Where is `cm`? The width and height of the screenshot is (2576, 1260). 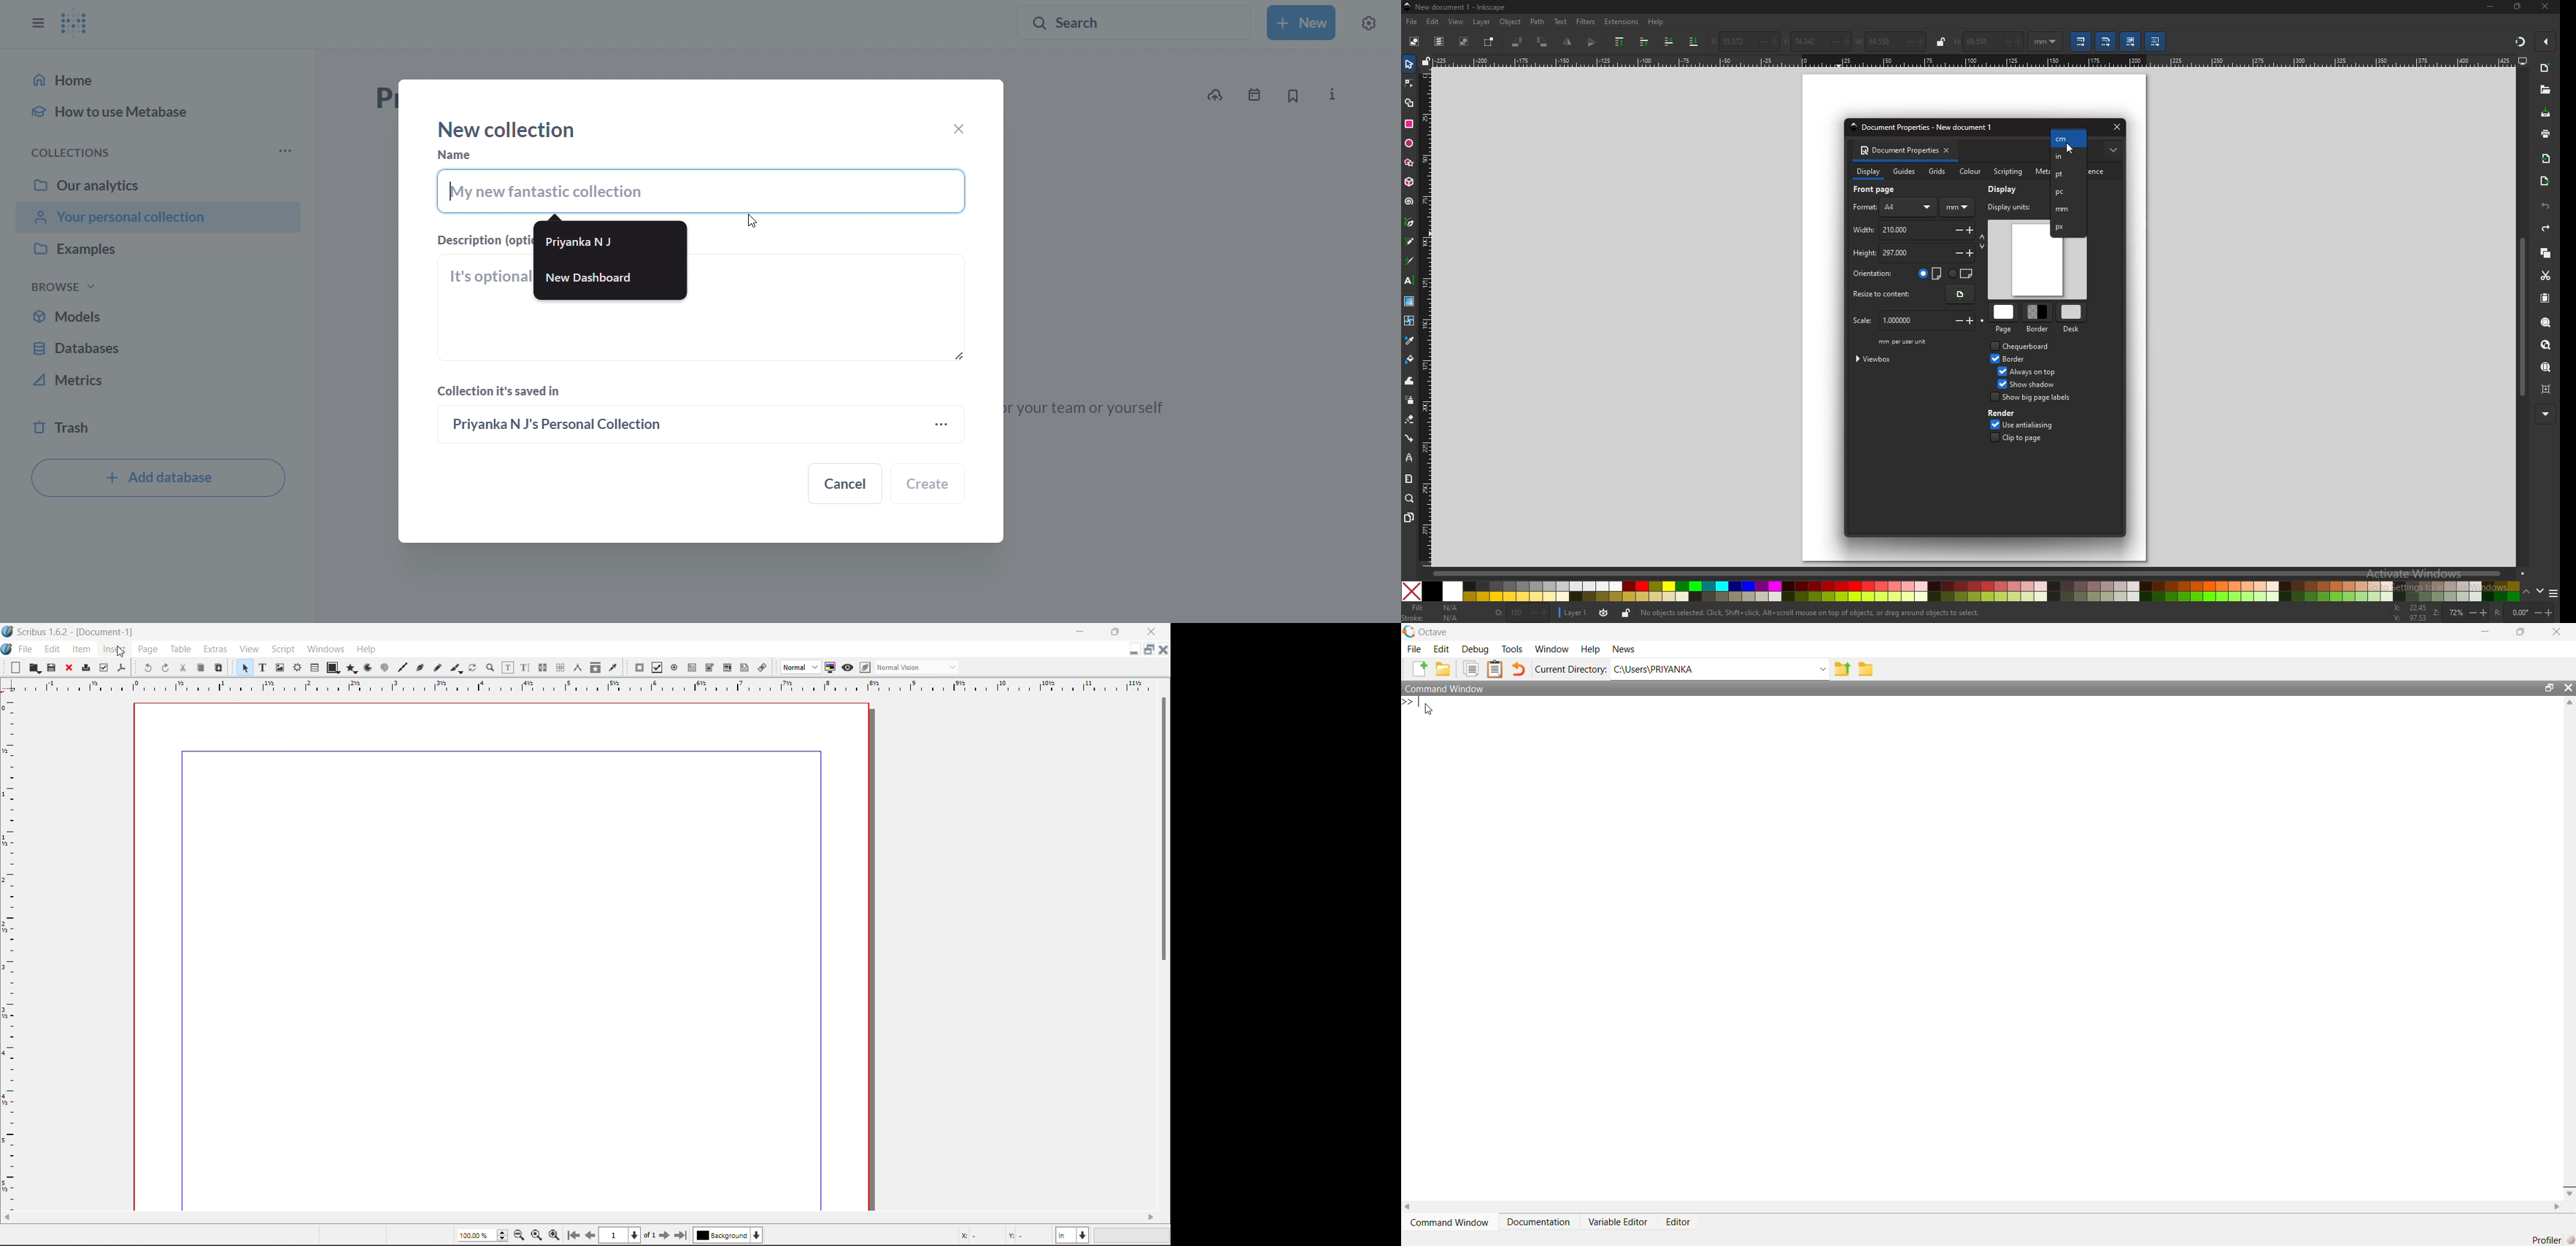 cm is located at coordinates (2068, 139).